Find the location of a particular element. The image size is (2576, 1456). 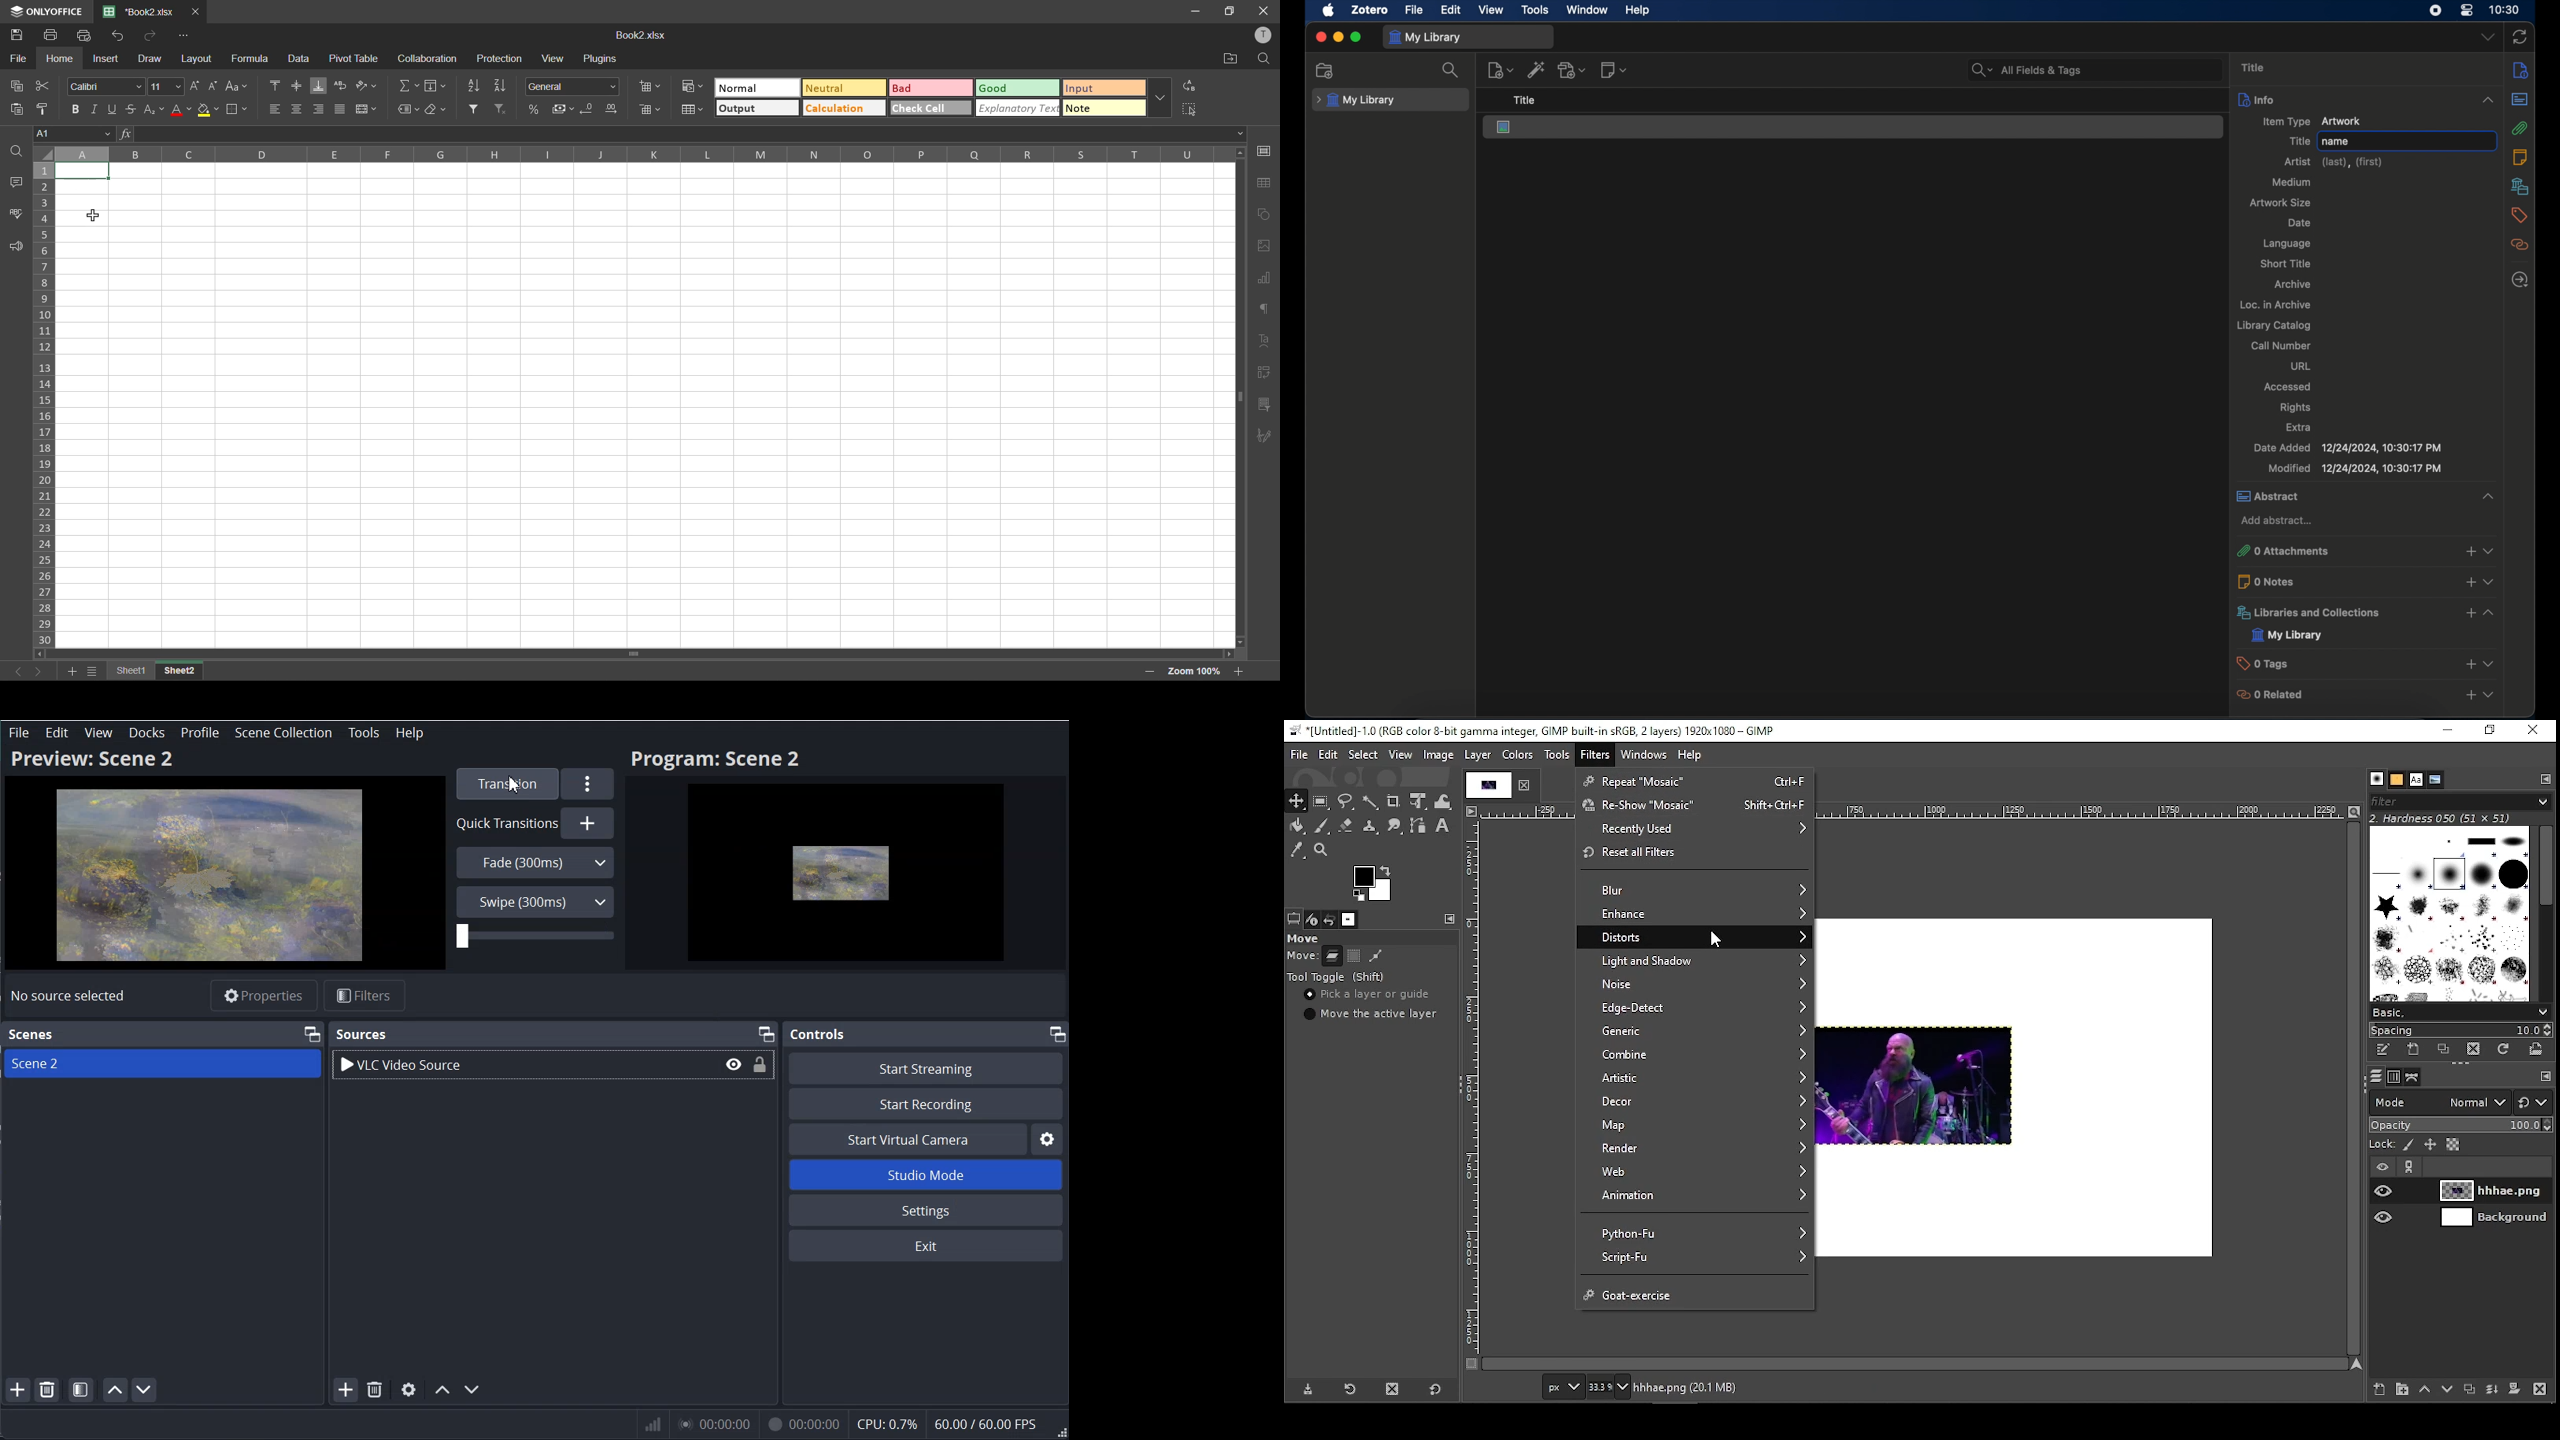

Move Source Down is located at coordinates (472, 1388).